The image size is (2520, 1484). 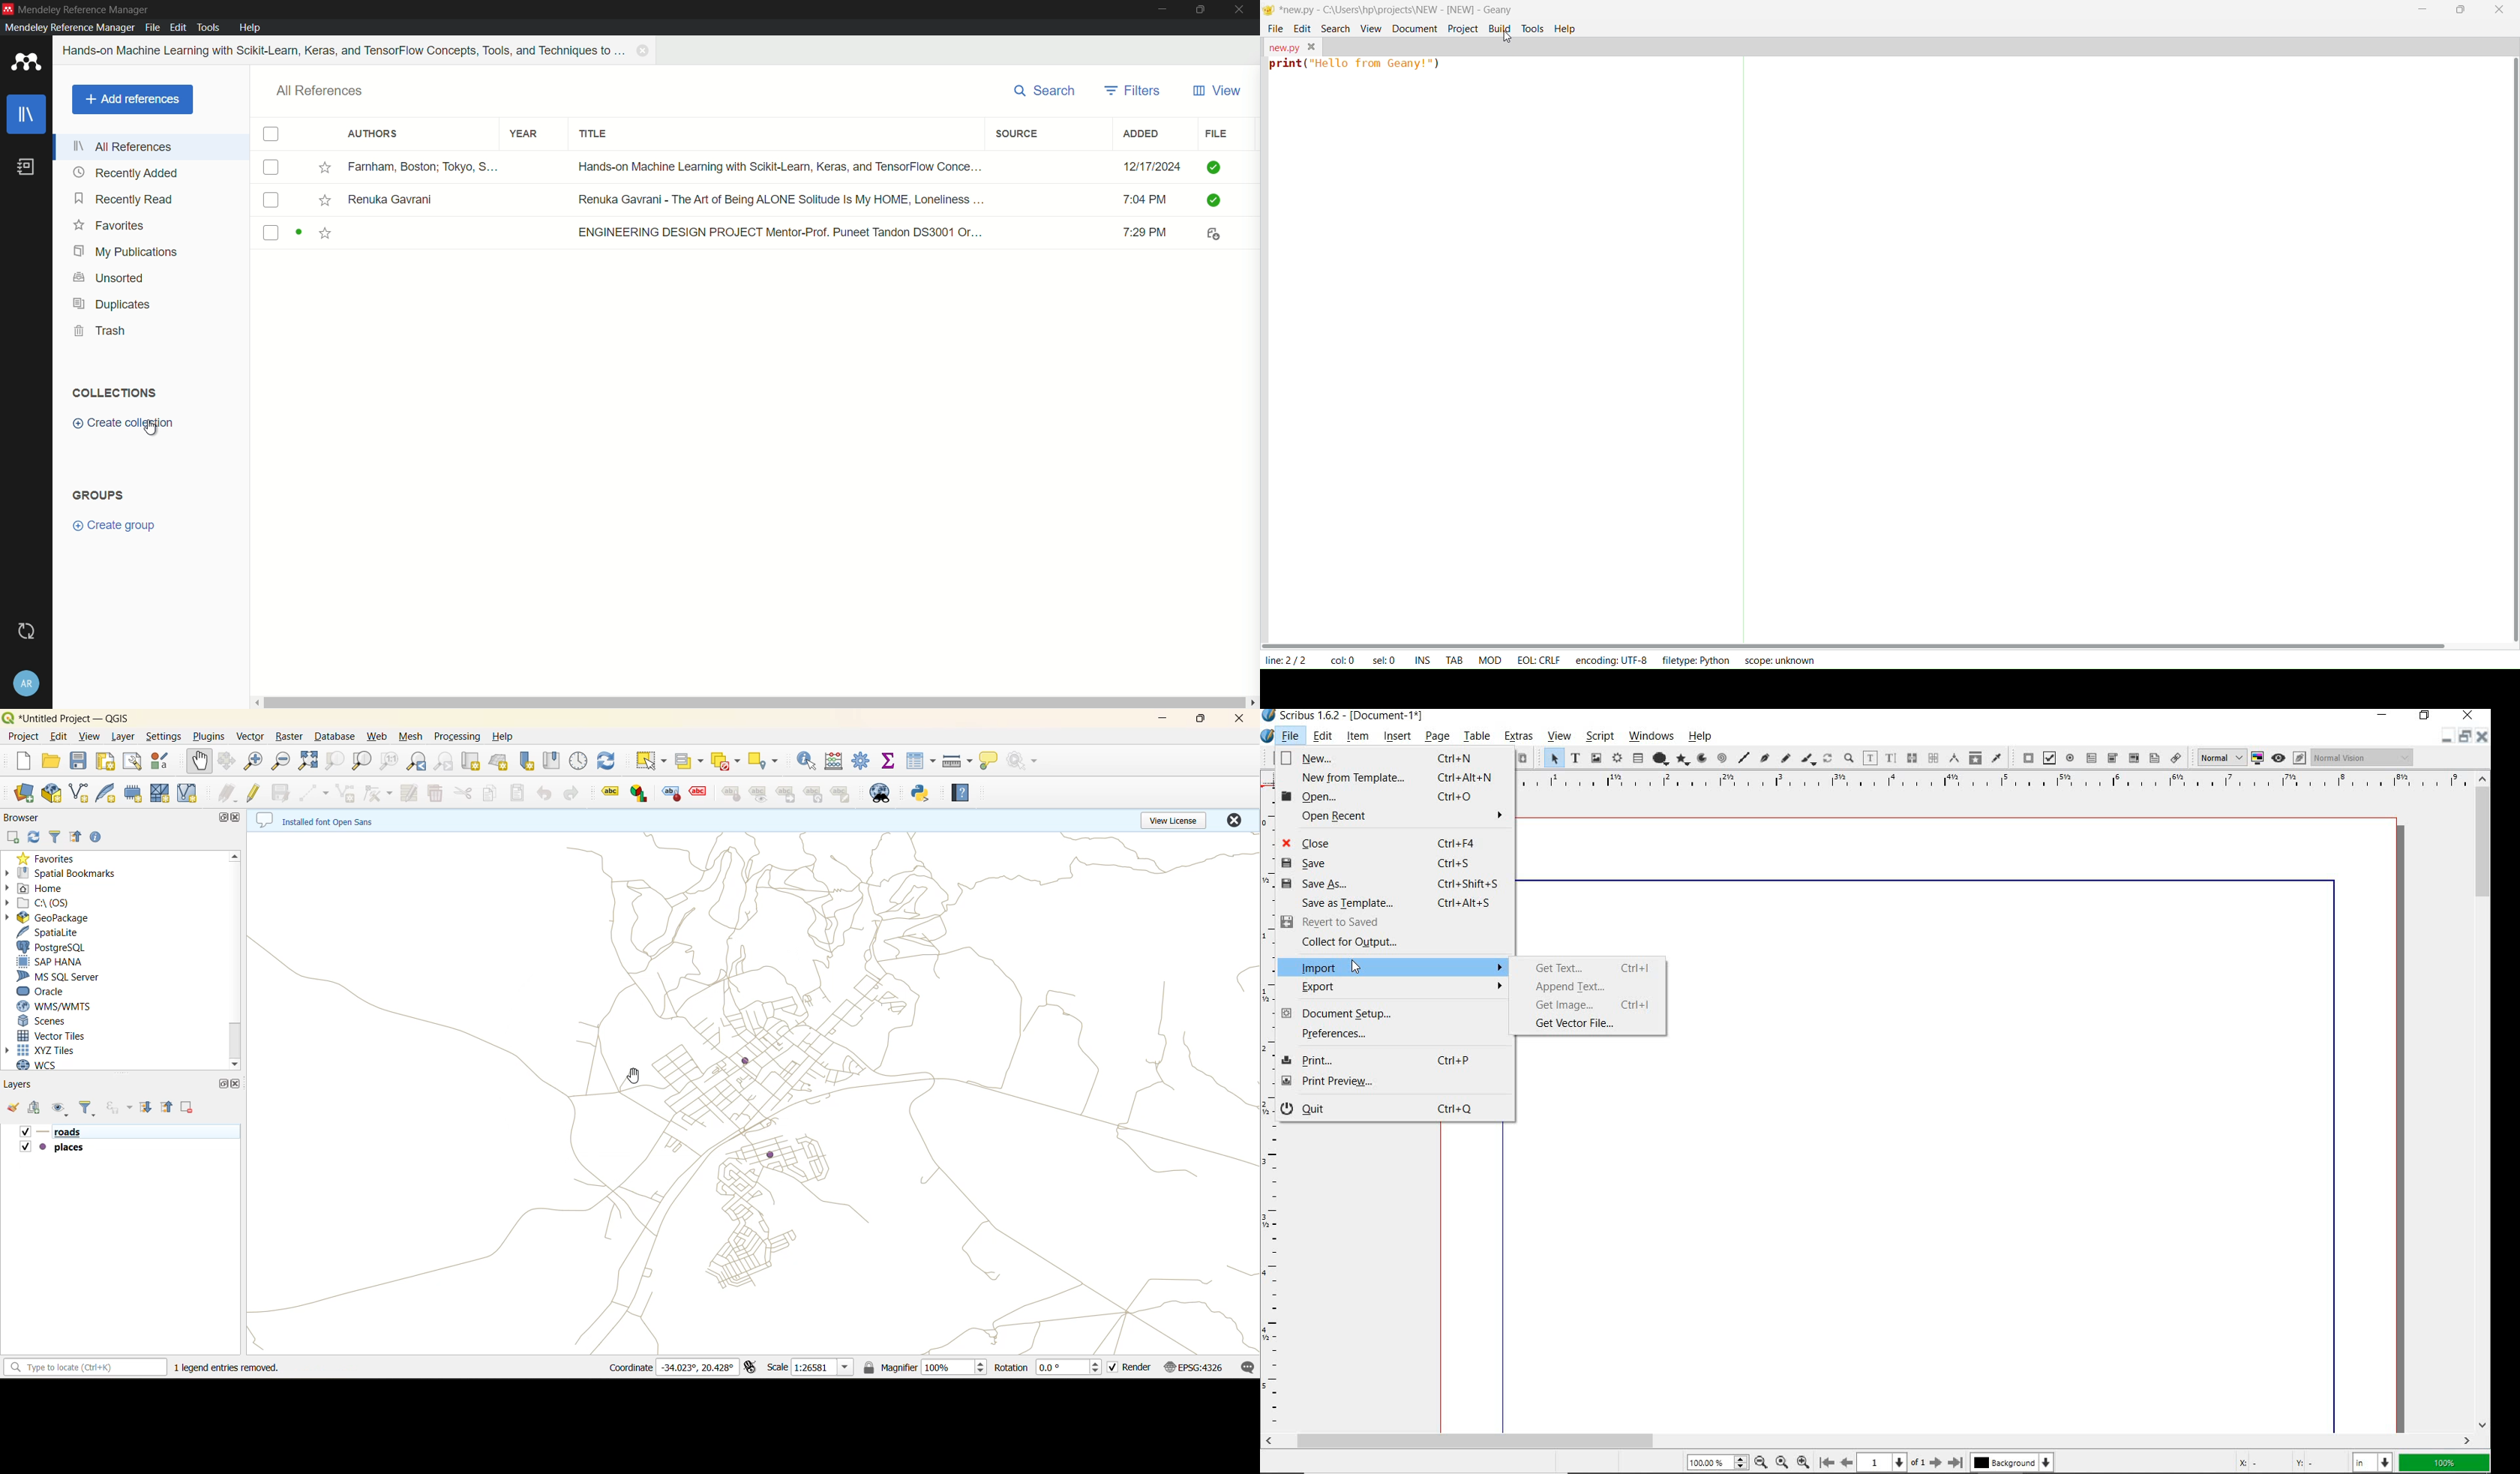 I want to click on paste, so click(x=520, y=794).